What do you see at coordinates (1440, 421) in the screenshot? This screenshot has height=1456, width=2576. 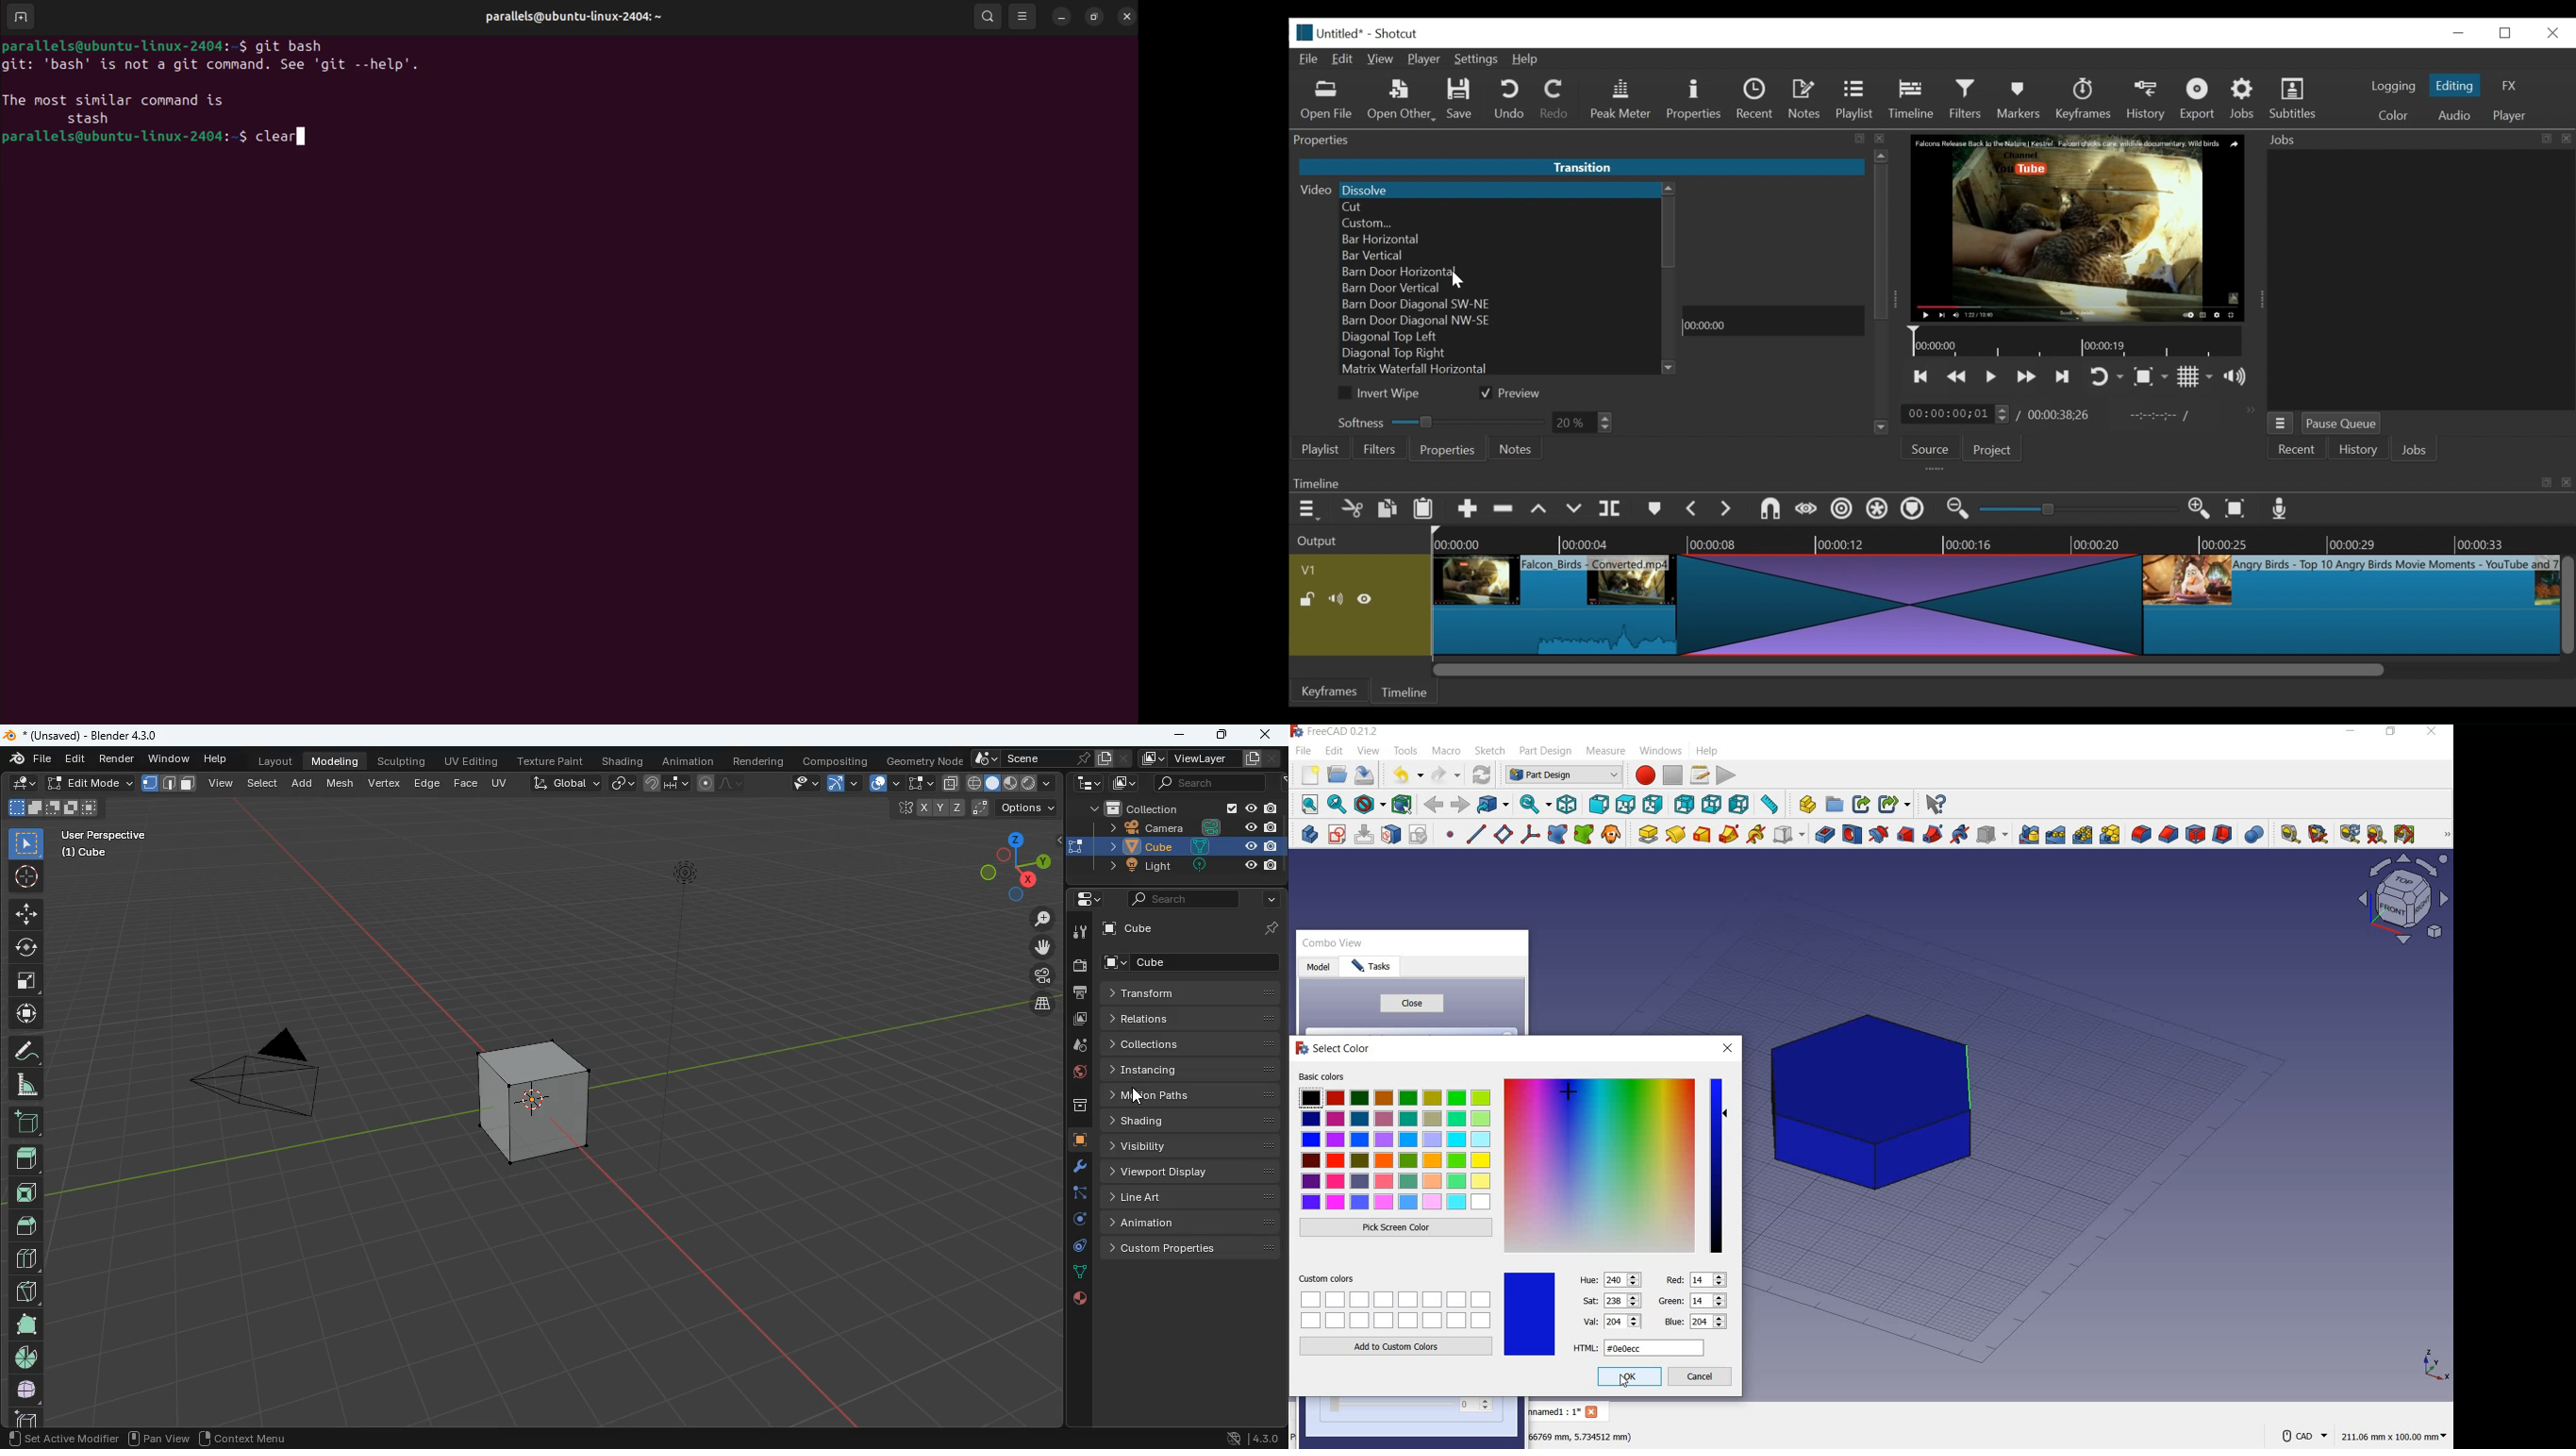 I see `Softness Slider` at bounding box center [1440, 421].